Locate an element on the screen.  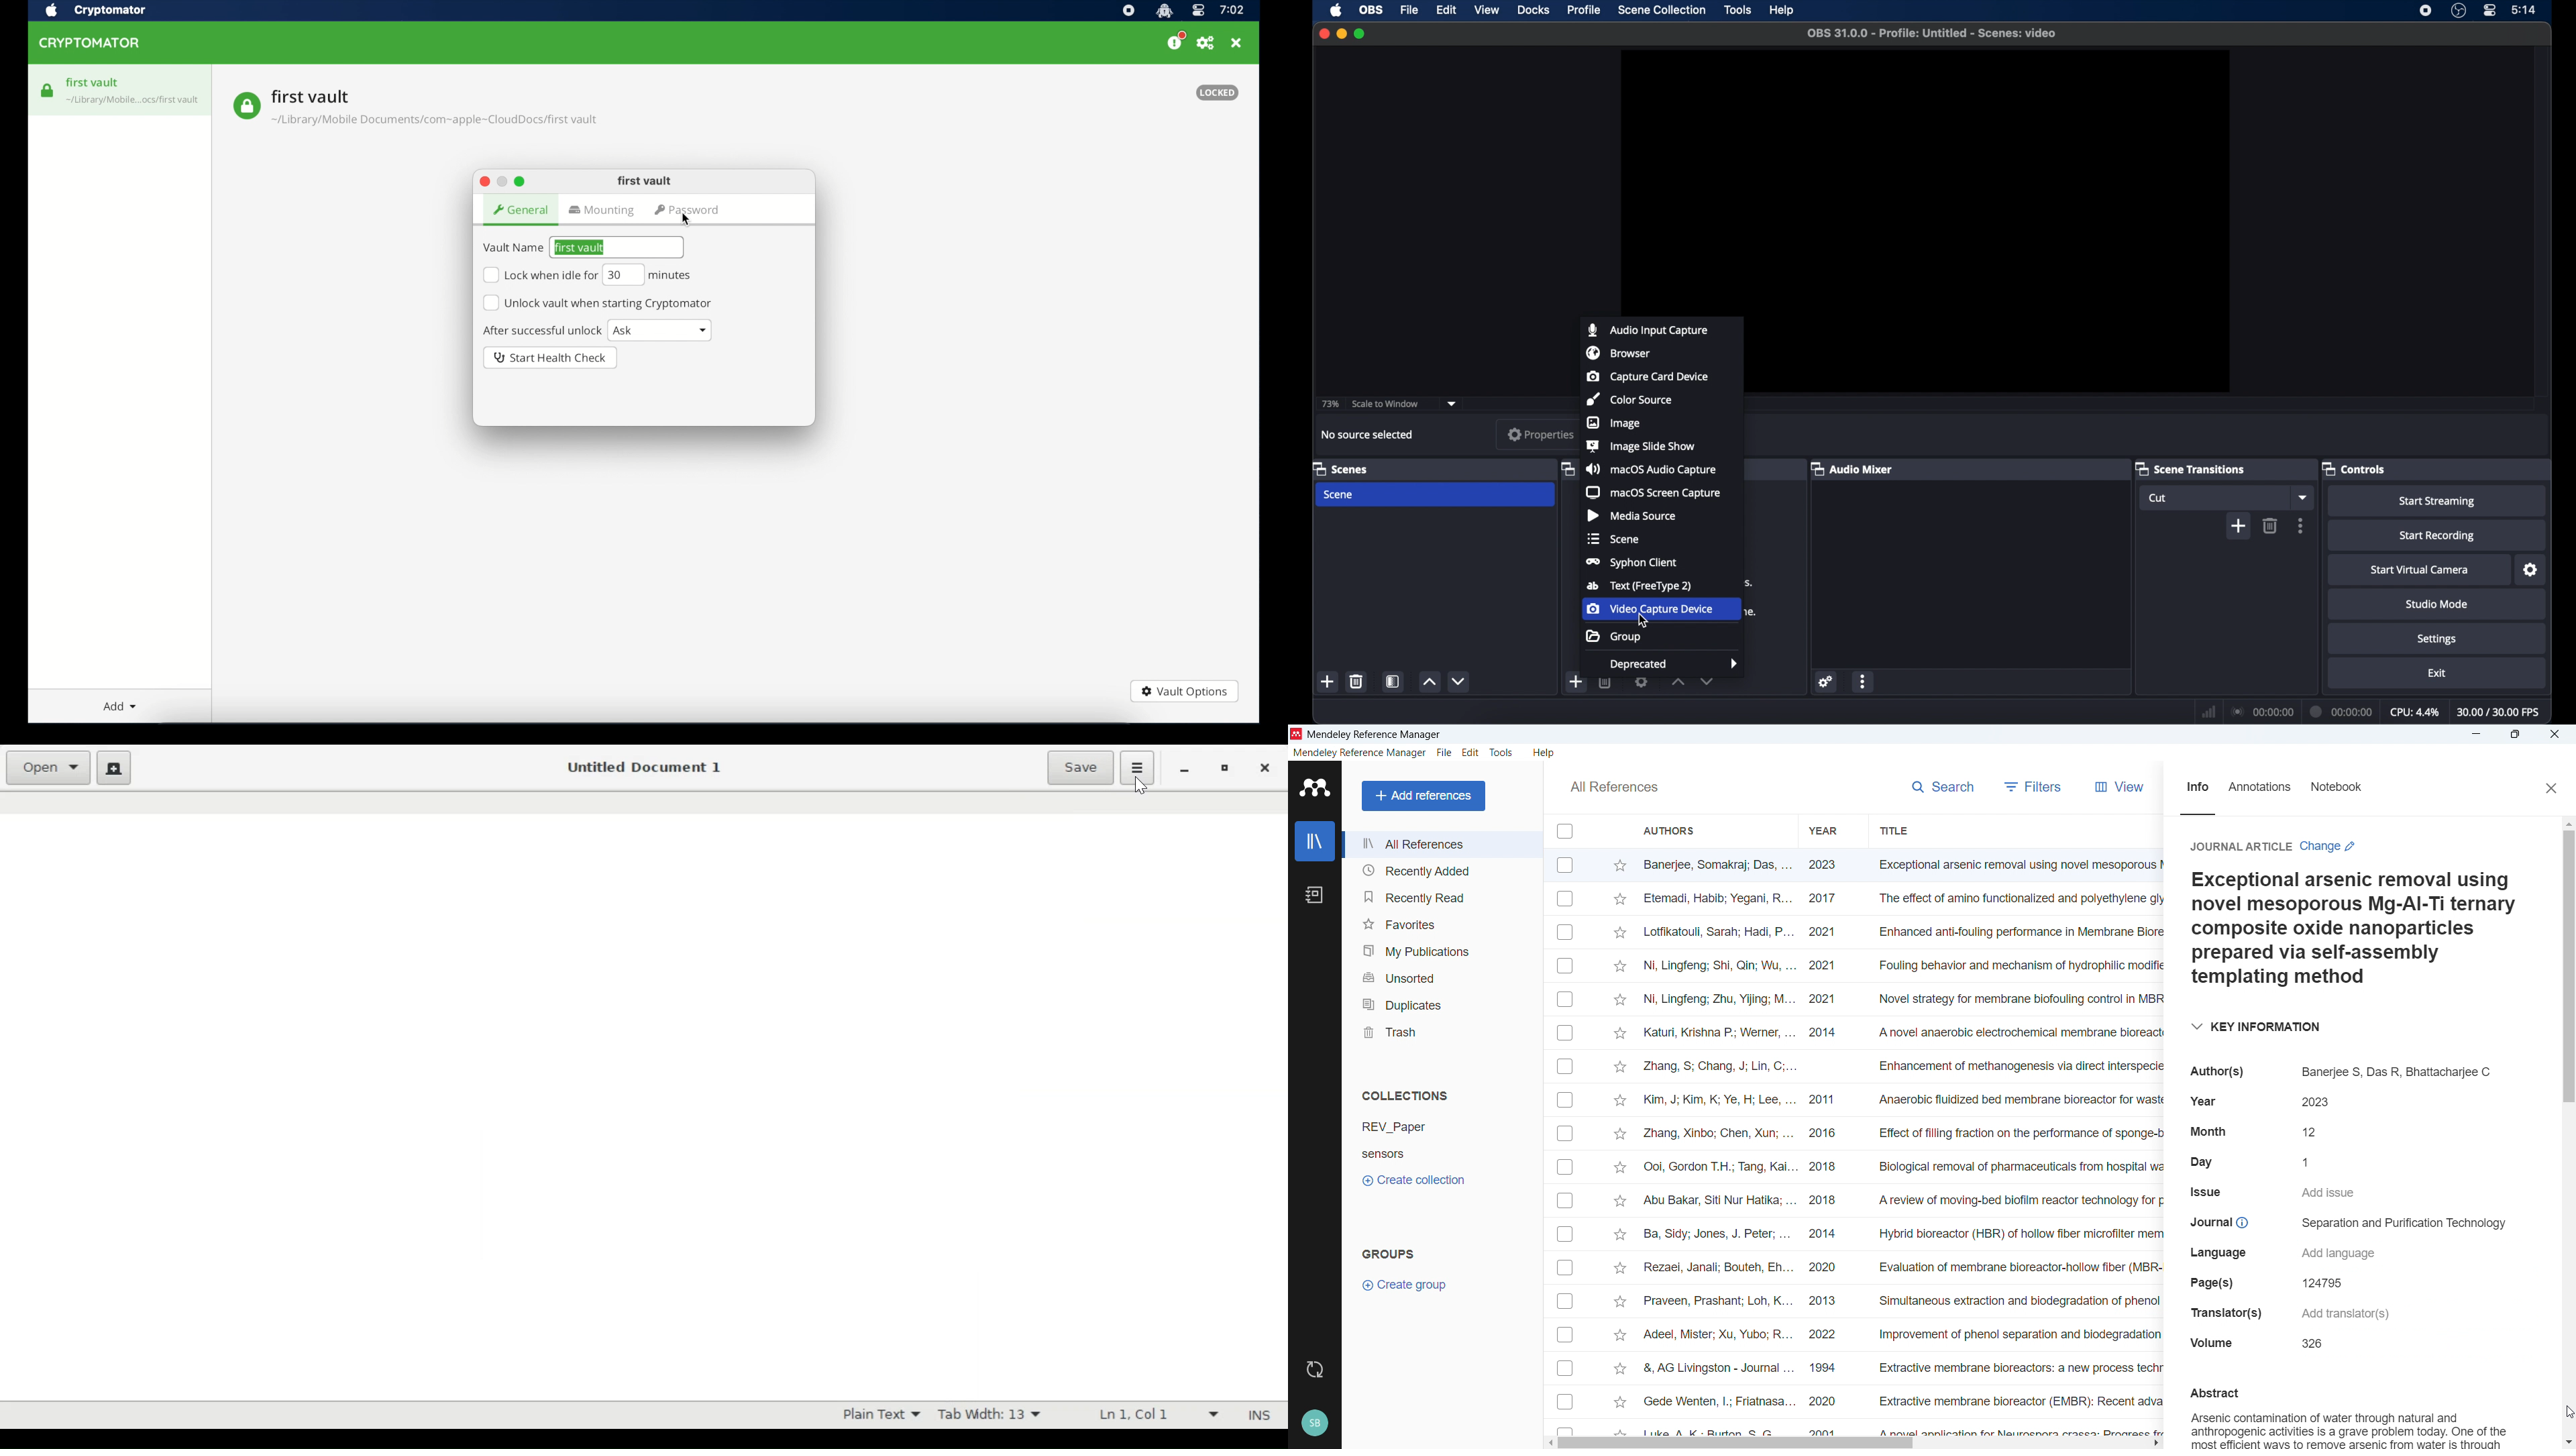
click to select individual entry is located at coordinates (1566, 1034).